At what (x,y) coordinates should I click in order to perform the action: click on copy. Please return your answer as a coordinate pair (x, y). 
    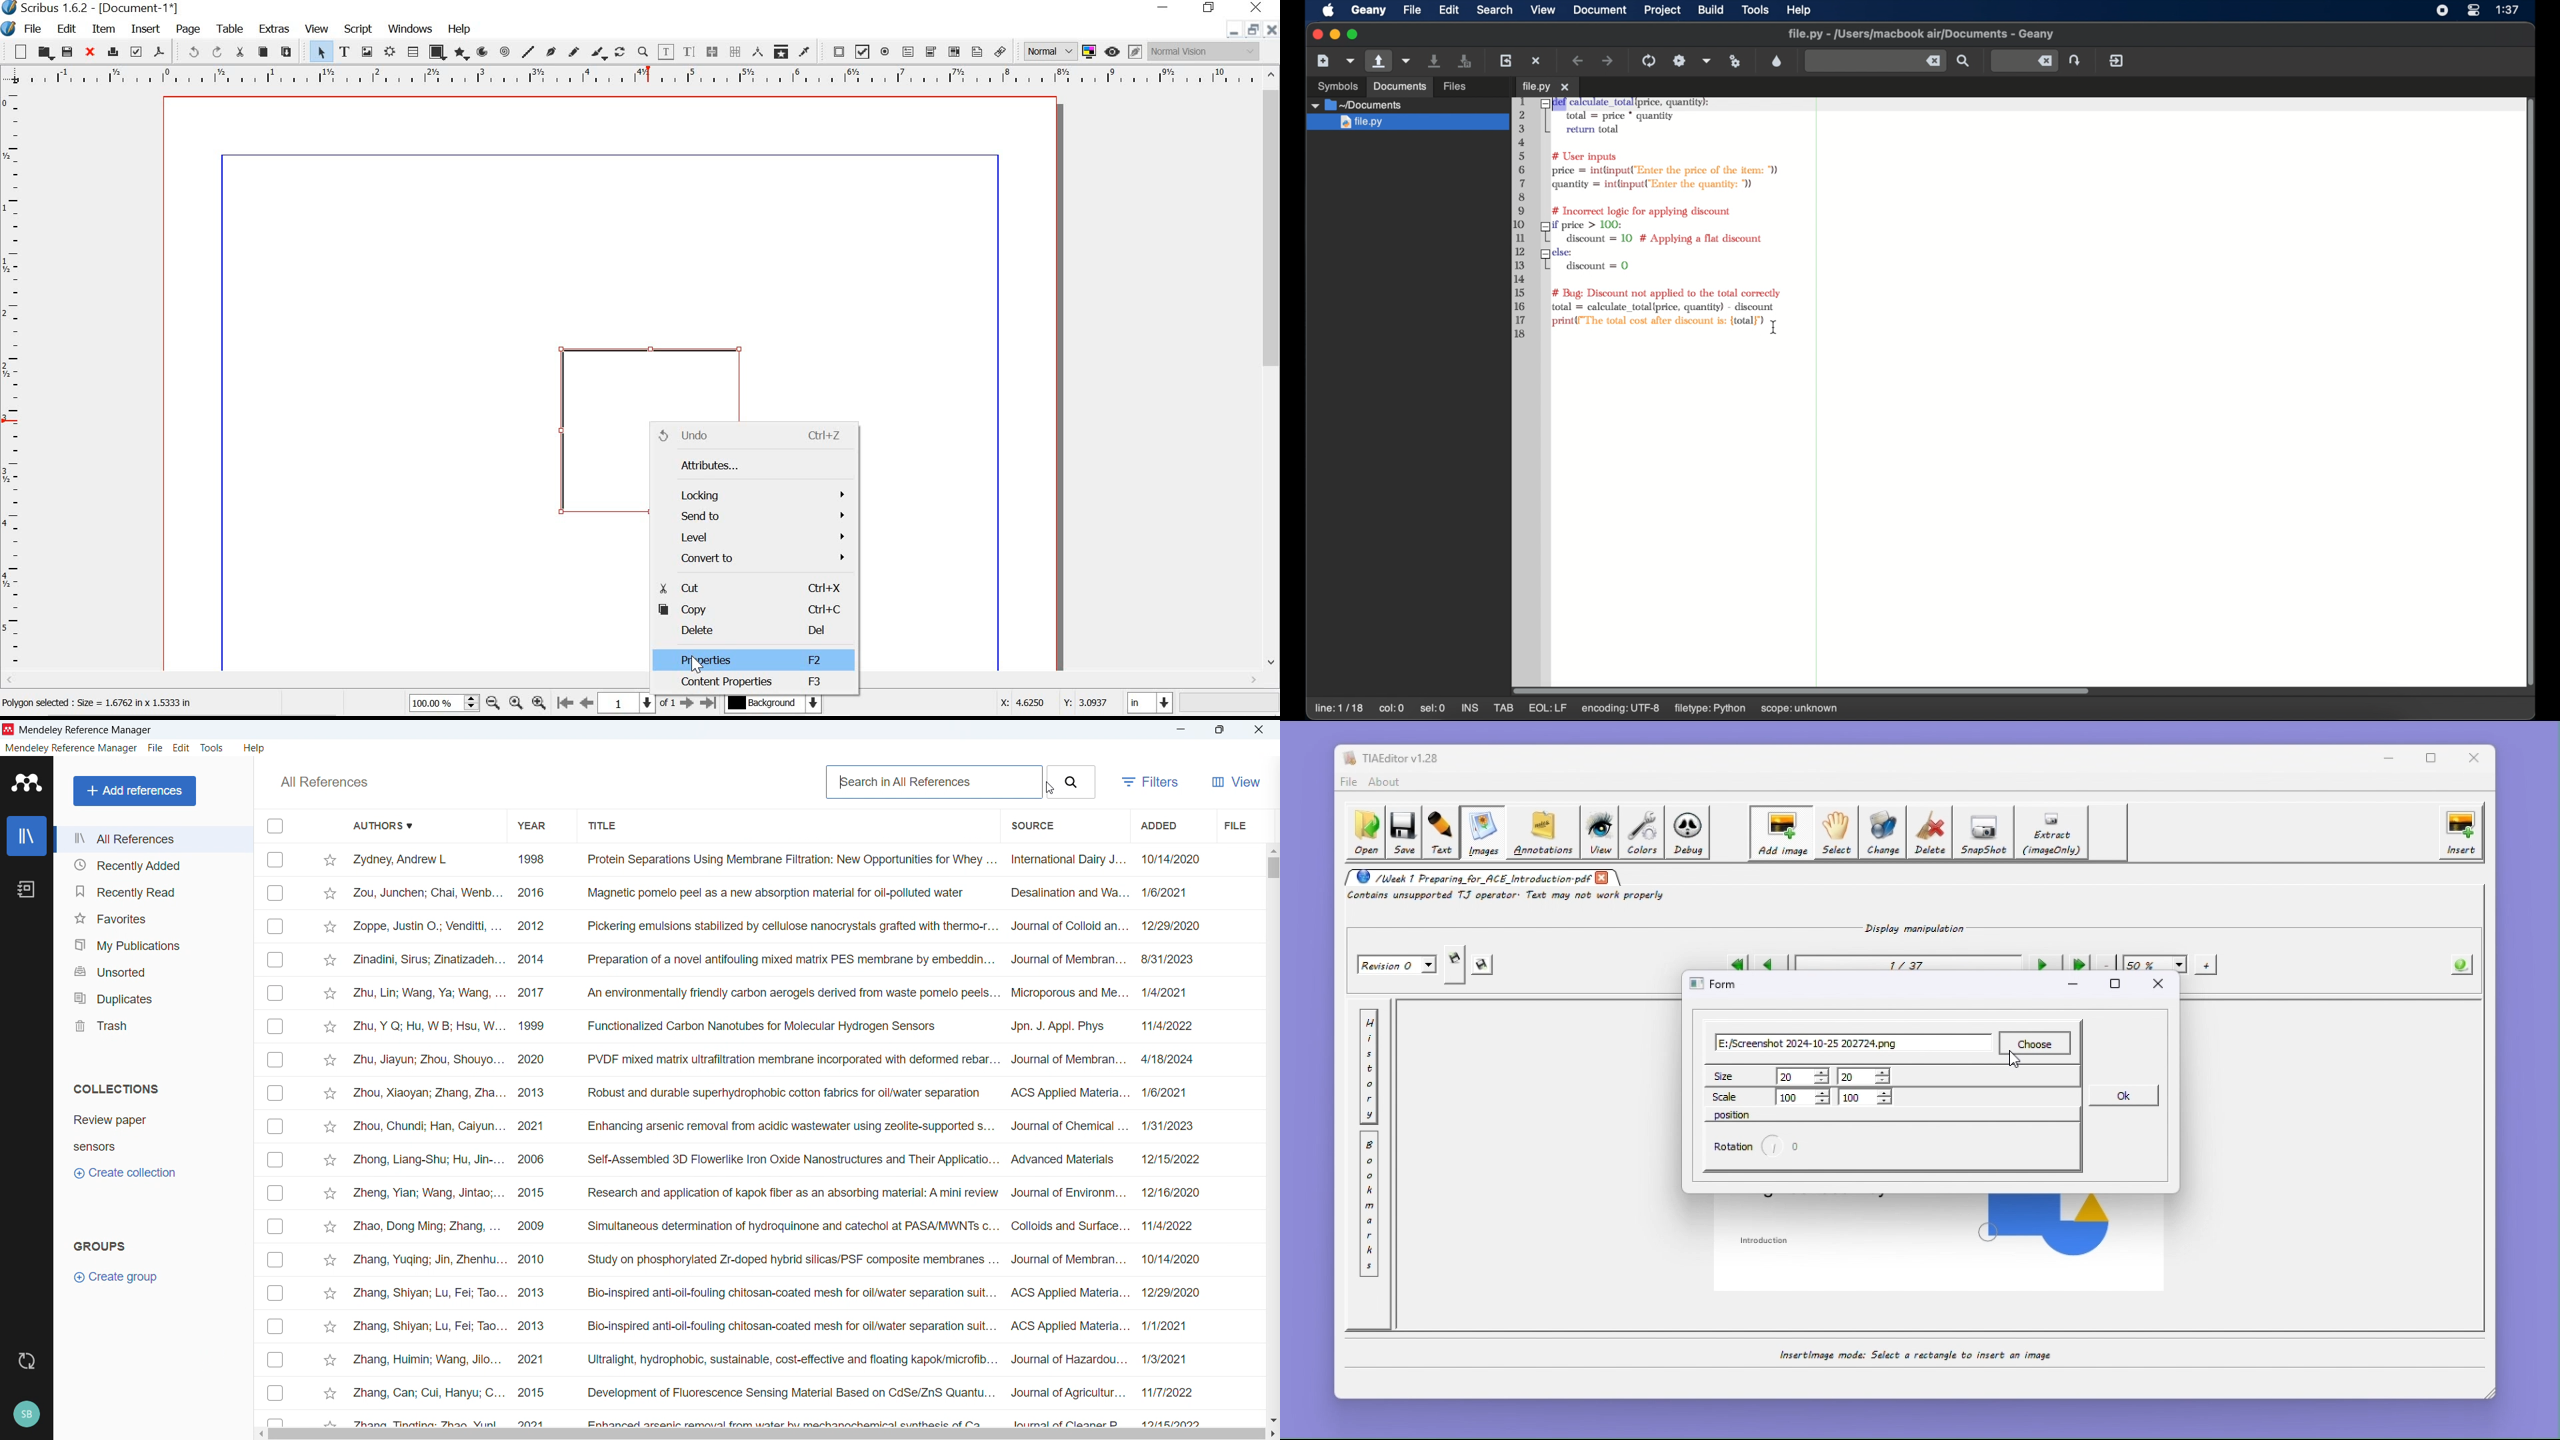
    Looking at the image, I should click on (751, 609).